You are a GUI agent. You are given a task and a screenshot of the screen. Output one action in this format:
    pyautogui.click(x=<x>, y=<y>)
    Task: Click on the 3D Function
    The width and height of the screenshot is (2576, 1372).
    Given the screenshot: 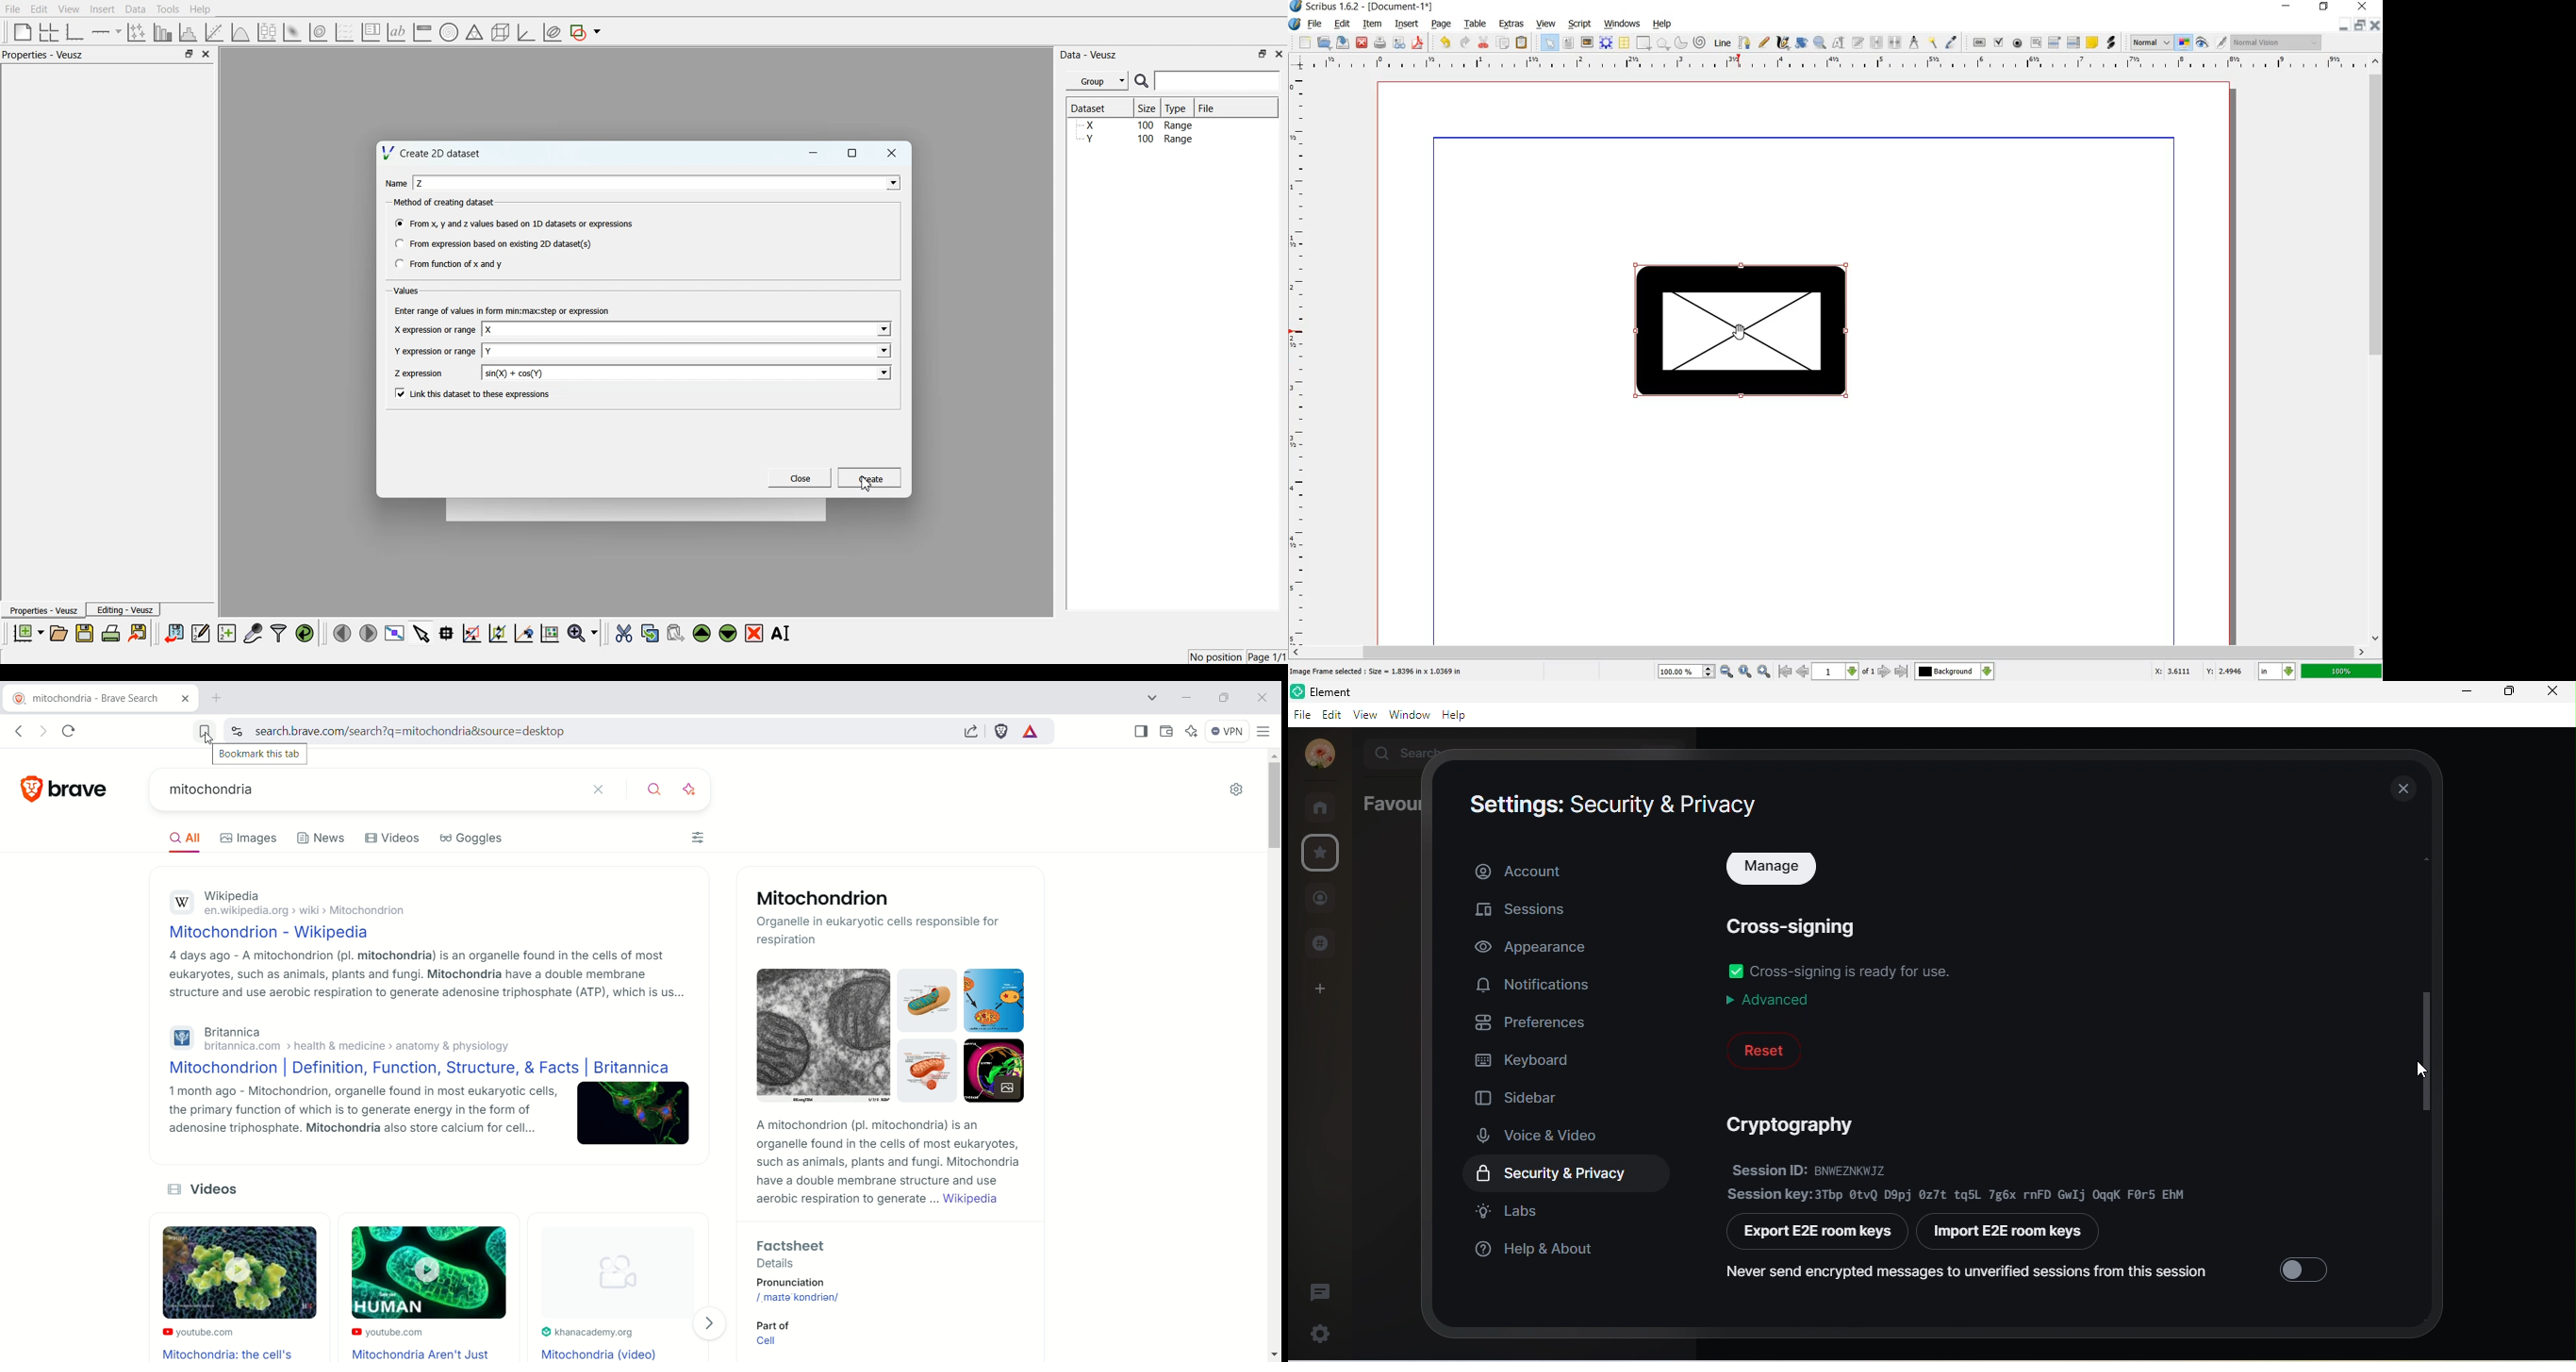 What is the action you would take?
    pyautogui.click(x=241, y=32)
    